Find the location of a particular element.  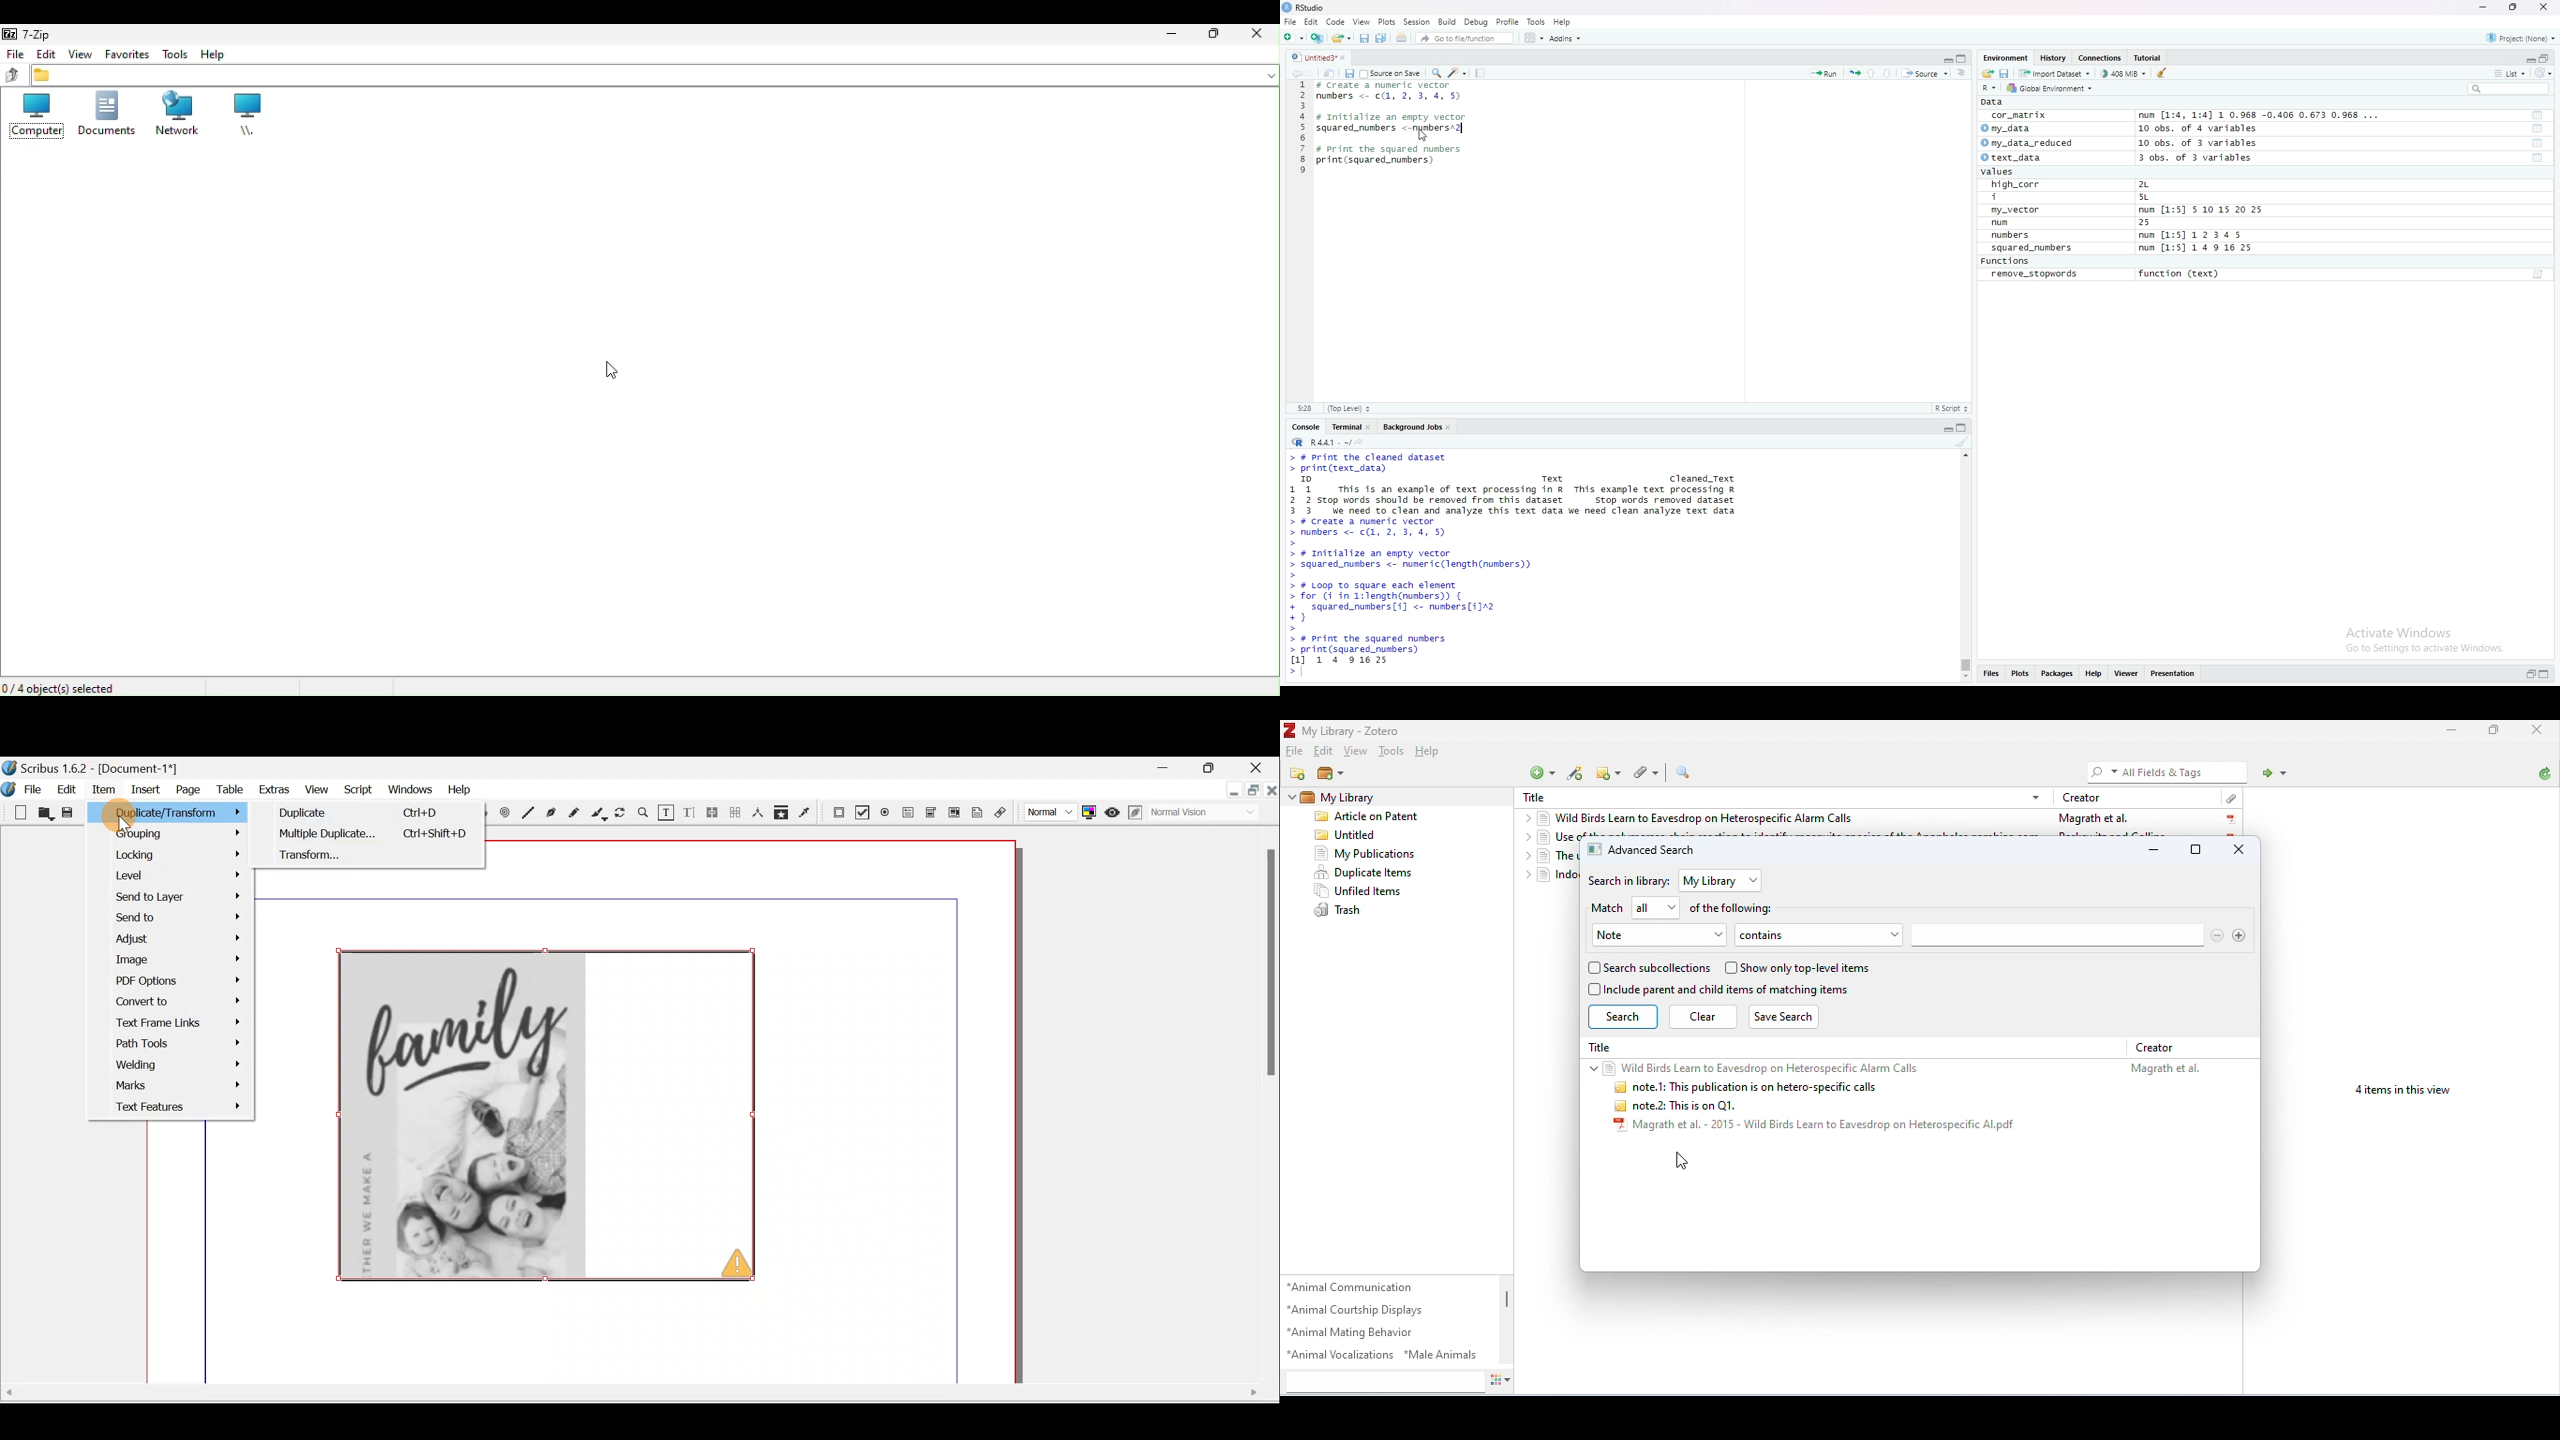

view the current working directory is located at coordinates (1360, 441).